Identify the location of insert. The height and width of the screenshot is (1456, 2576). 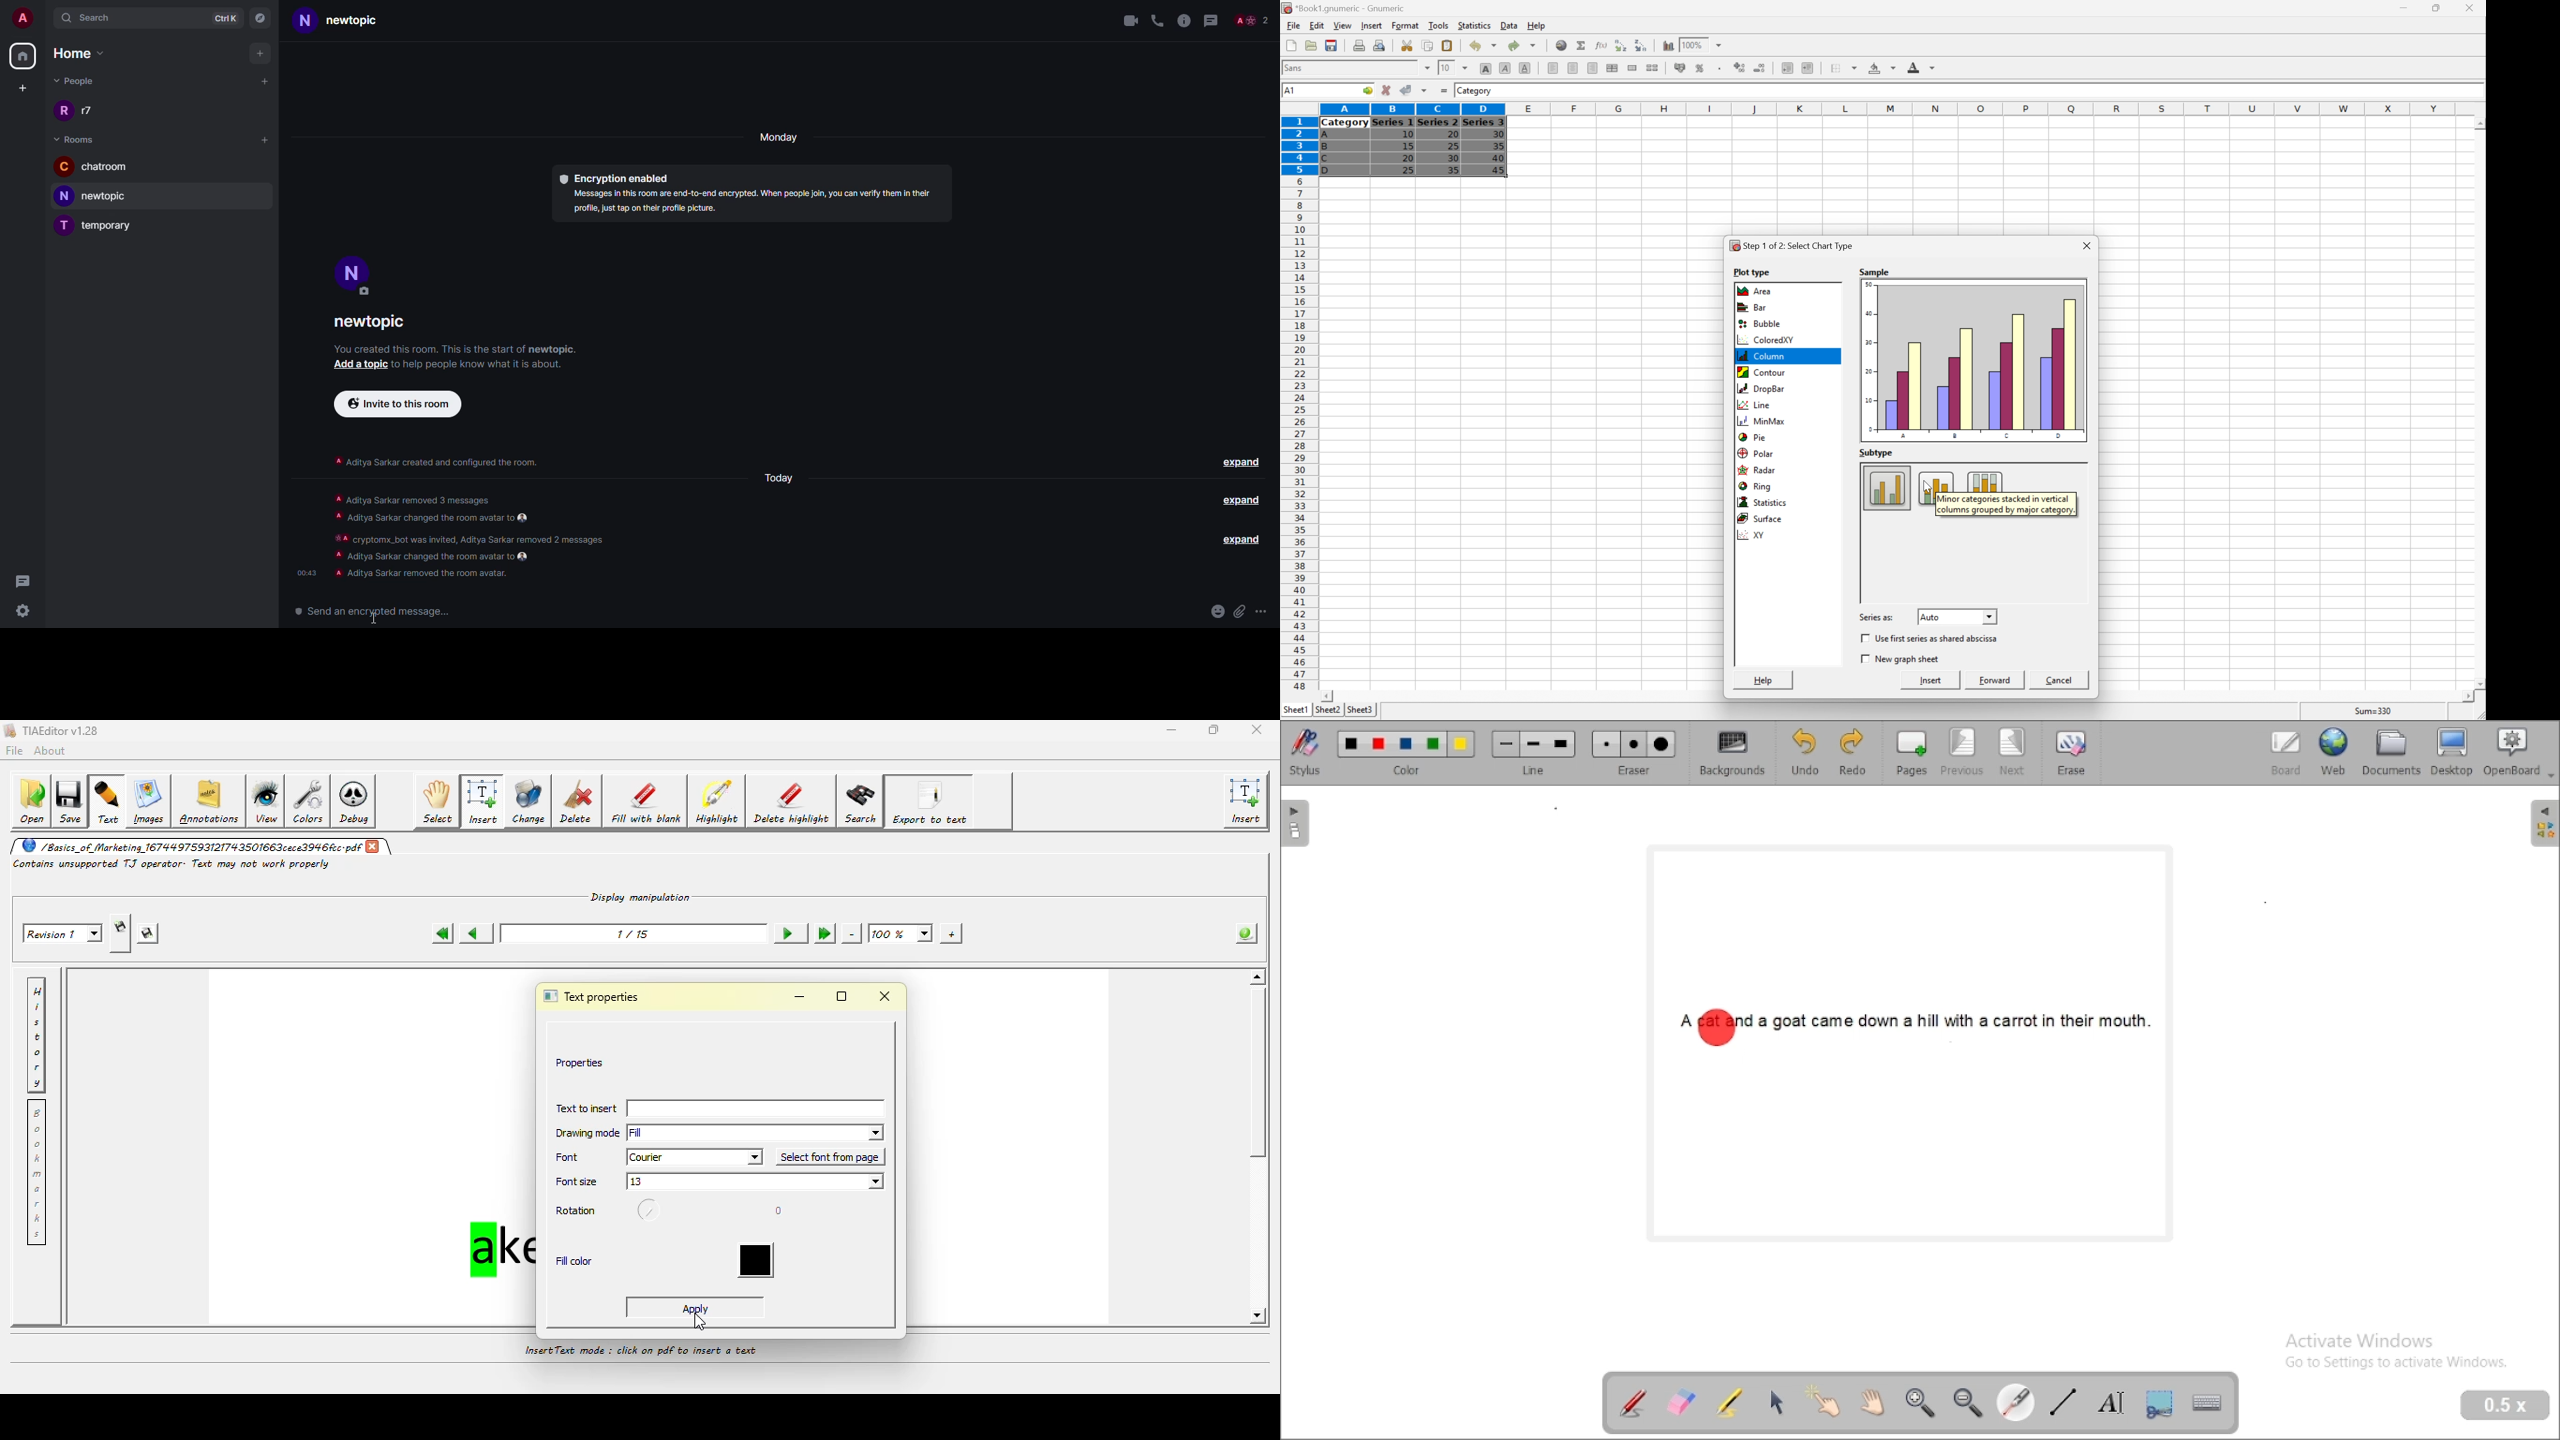
(483, 802).